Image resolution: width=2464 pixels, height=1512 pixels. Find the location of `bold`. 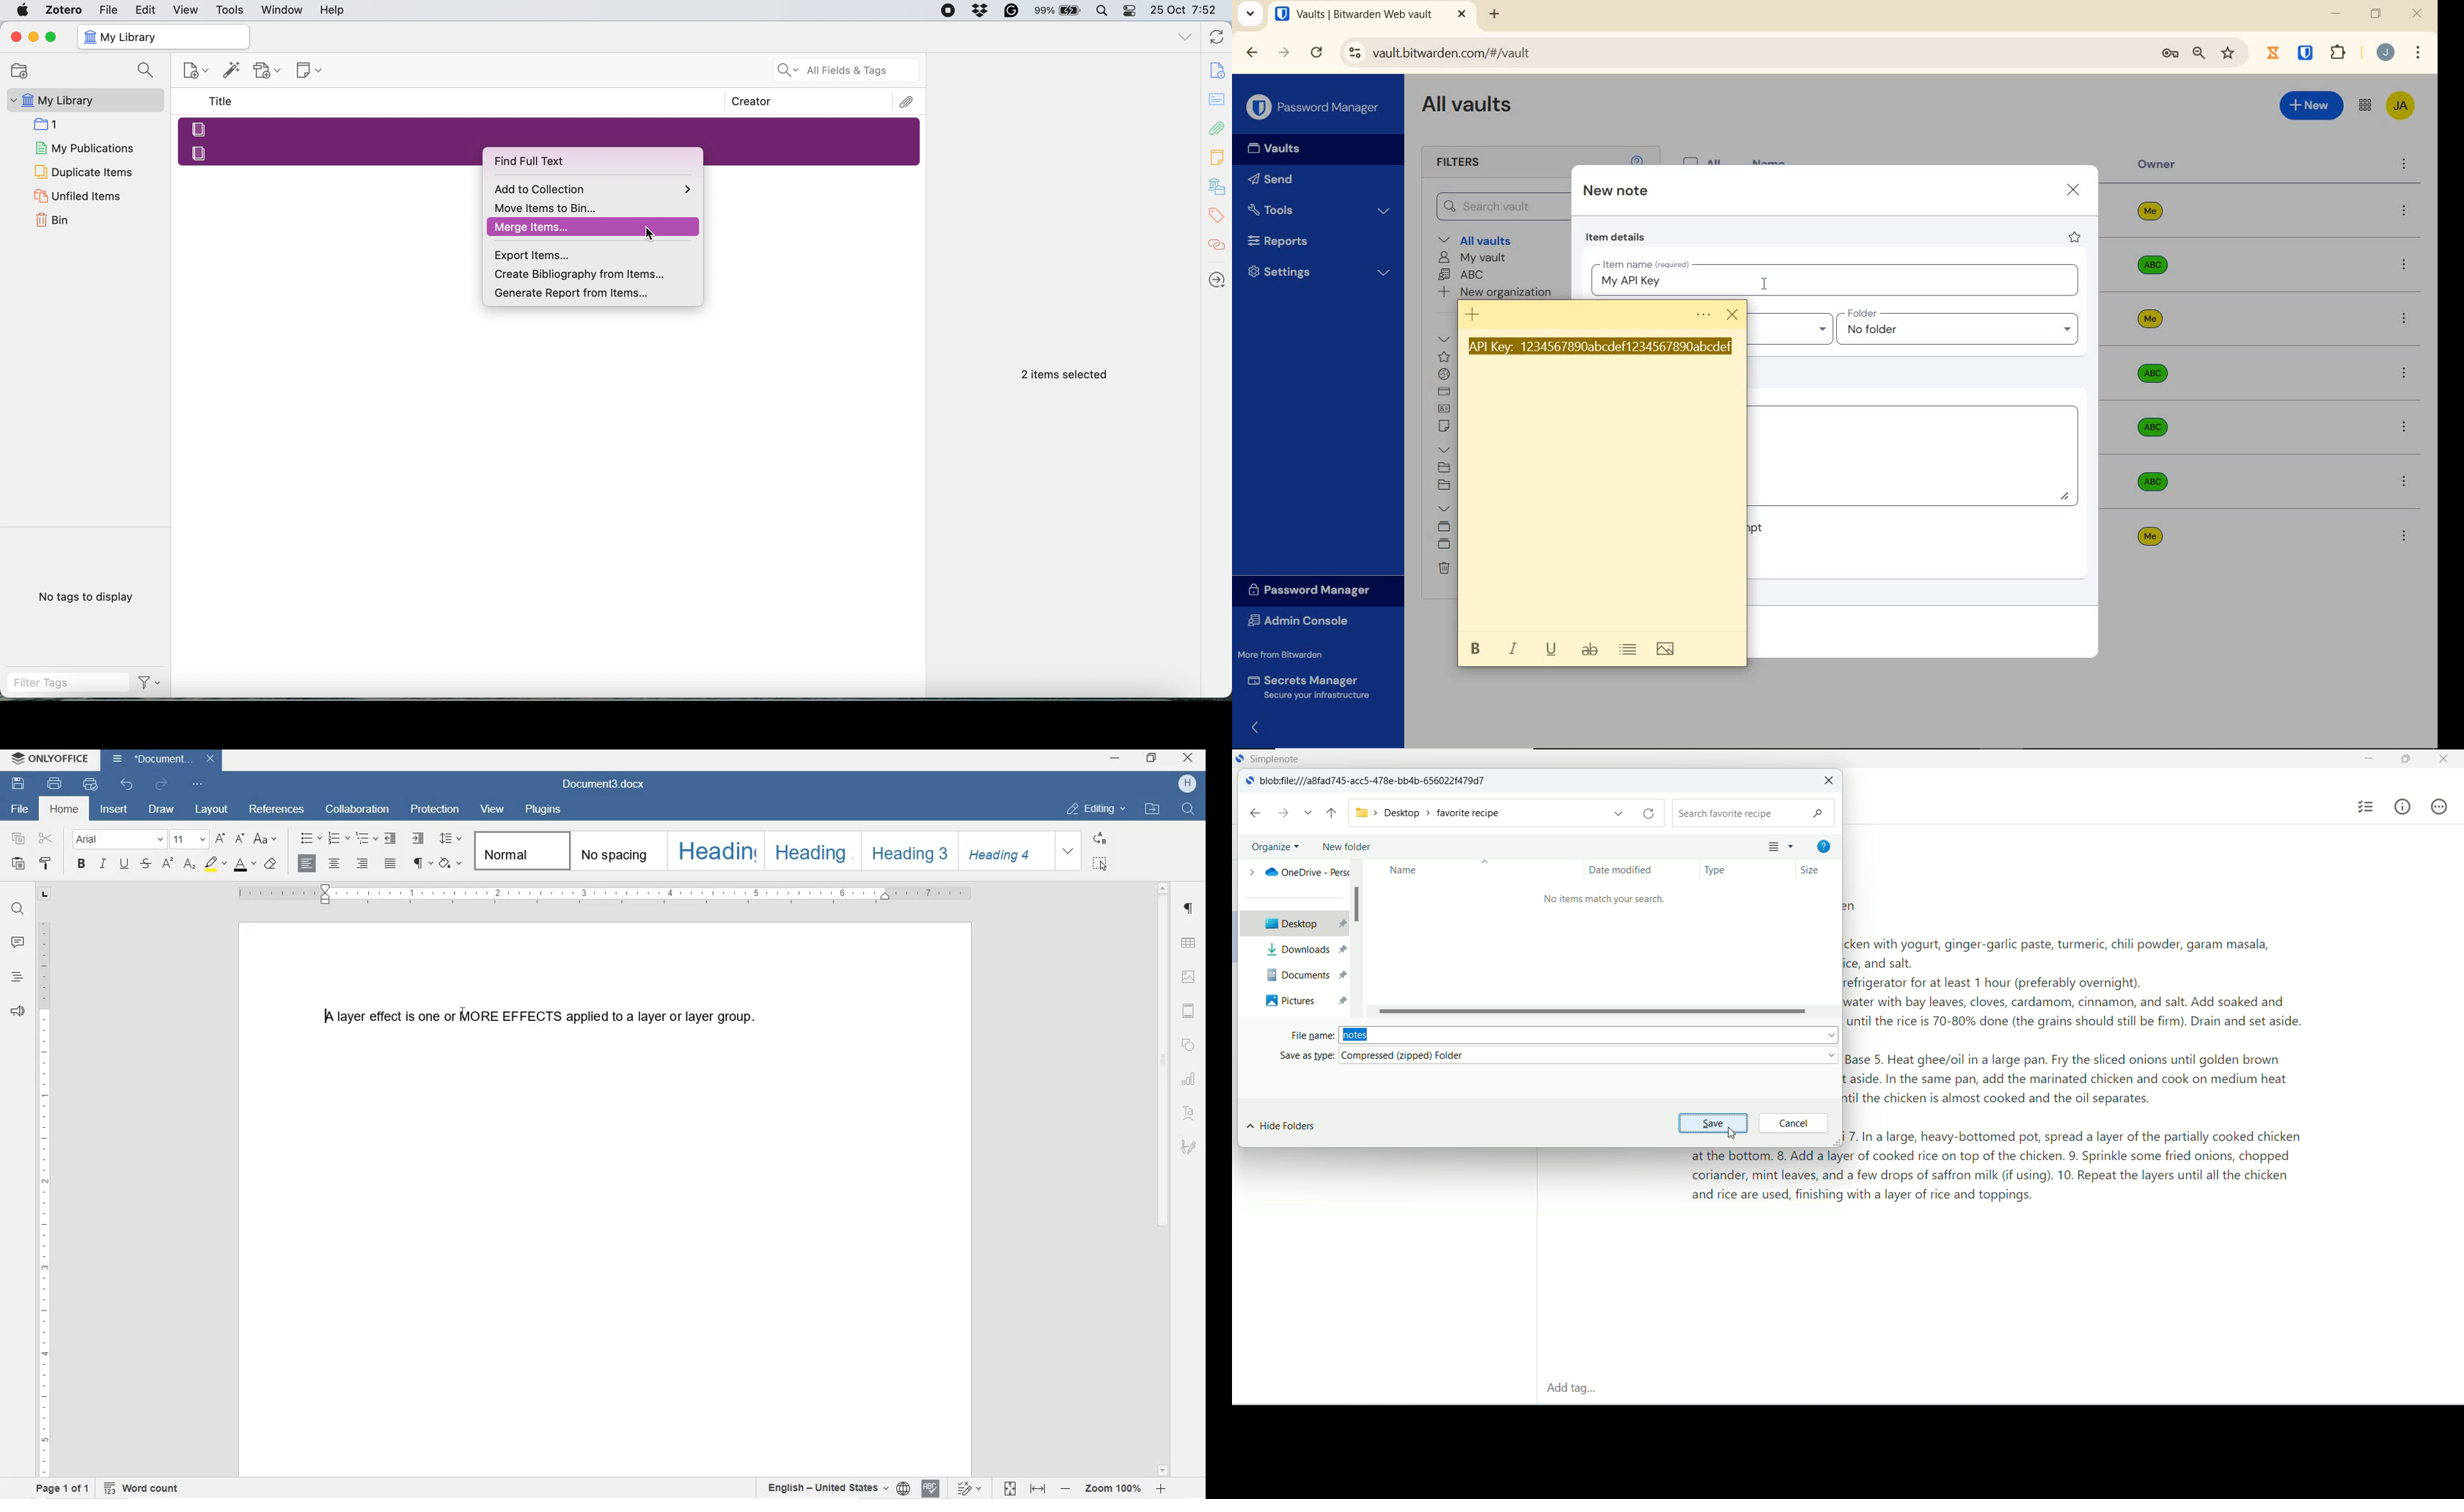

bold is located at coordinates (1475, 648).